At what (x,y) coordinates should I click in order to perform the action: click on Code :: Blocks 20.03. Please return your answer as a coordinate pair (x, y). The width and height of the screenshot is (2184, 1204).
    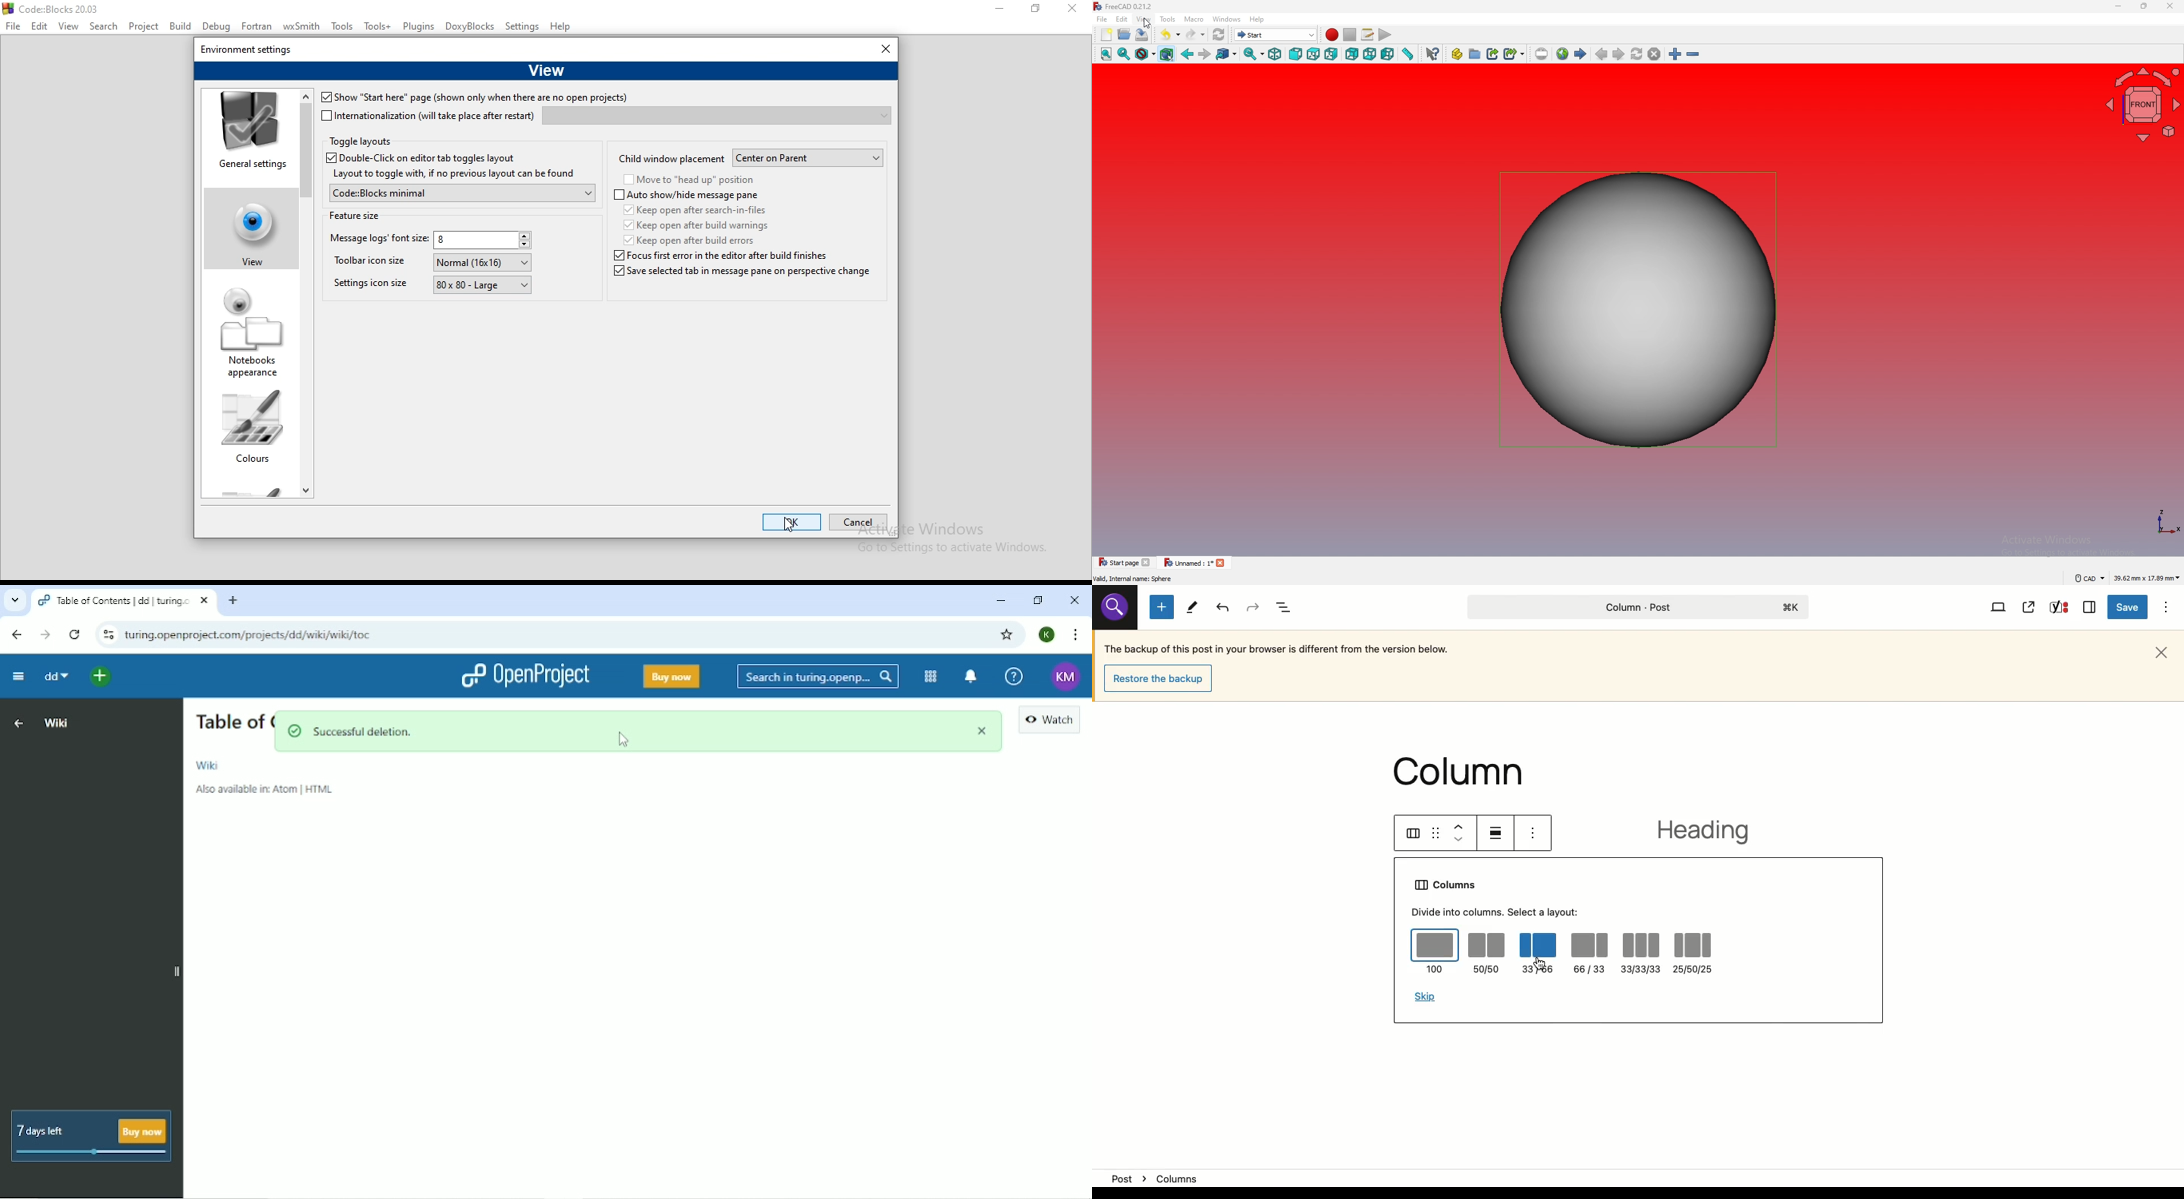
    Looking at the image, I should click on (54, 8).